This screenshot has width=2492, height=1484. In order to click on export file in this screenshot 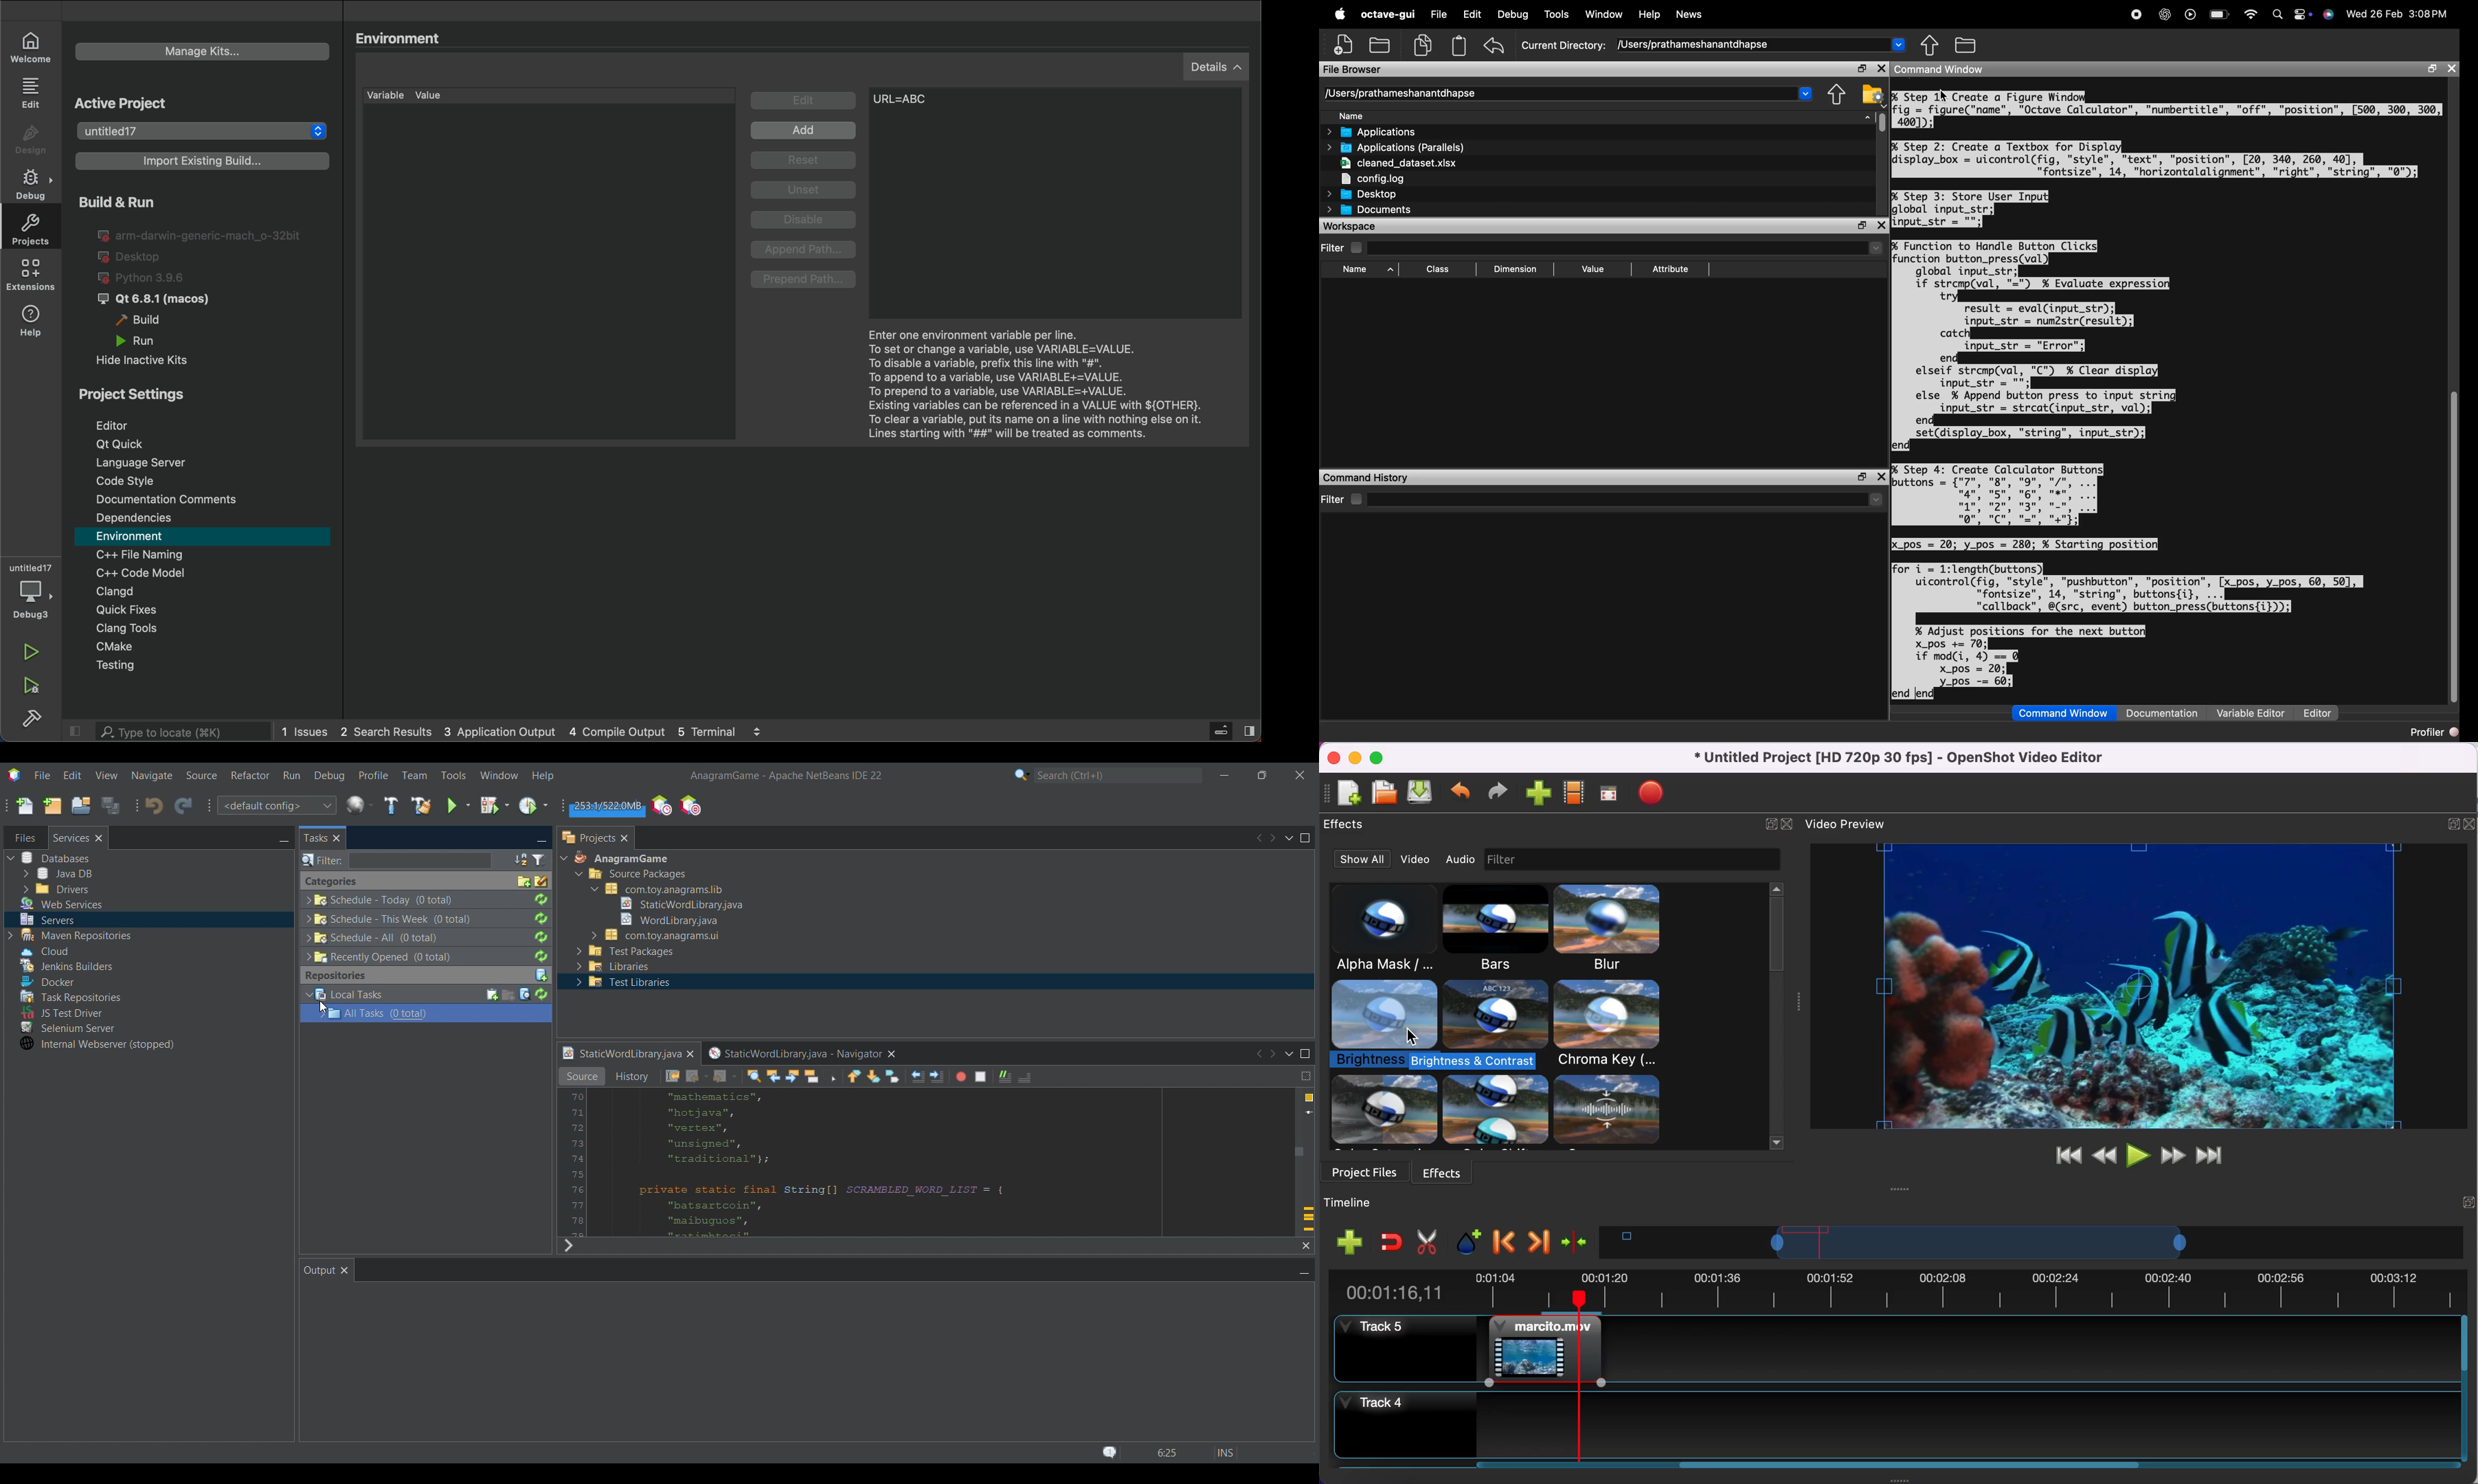, I will do `click(1651, 794)`.